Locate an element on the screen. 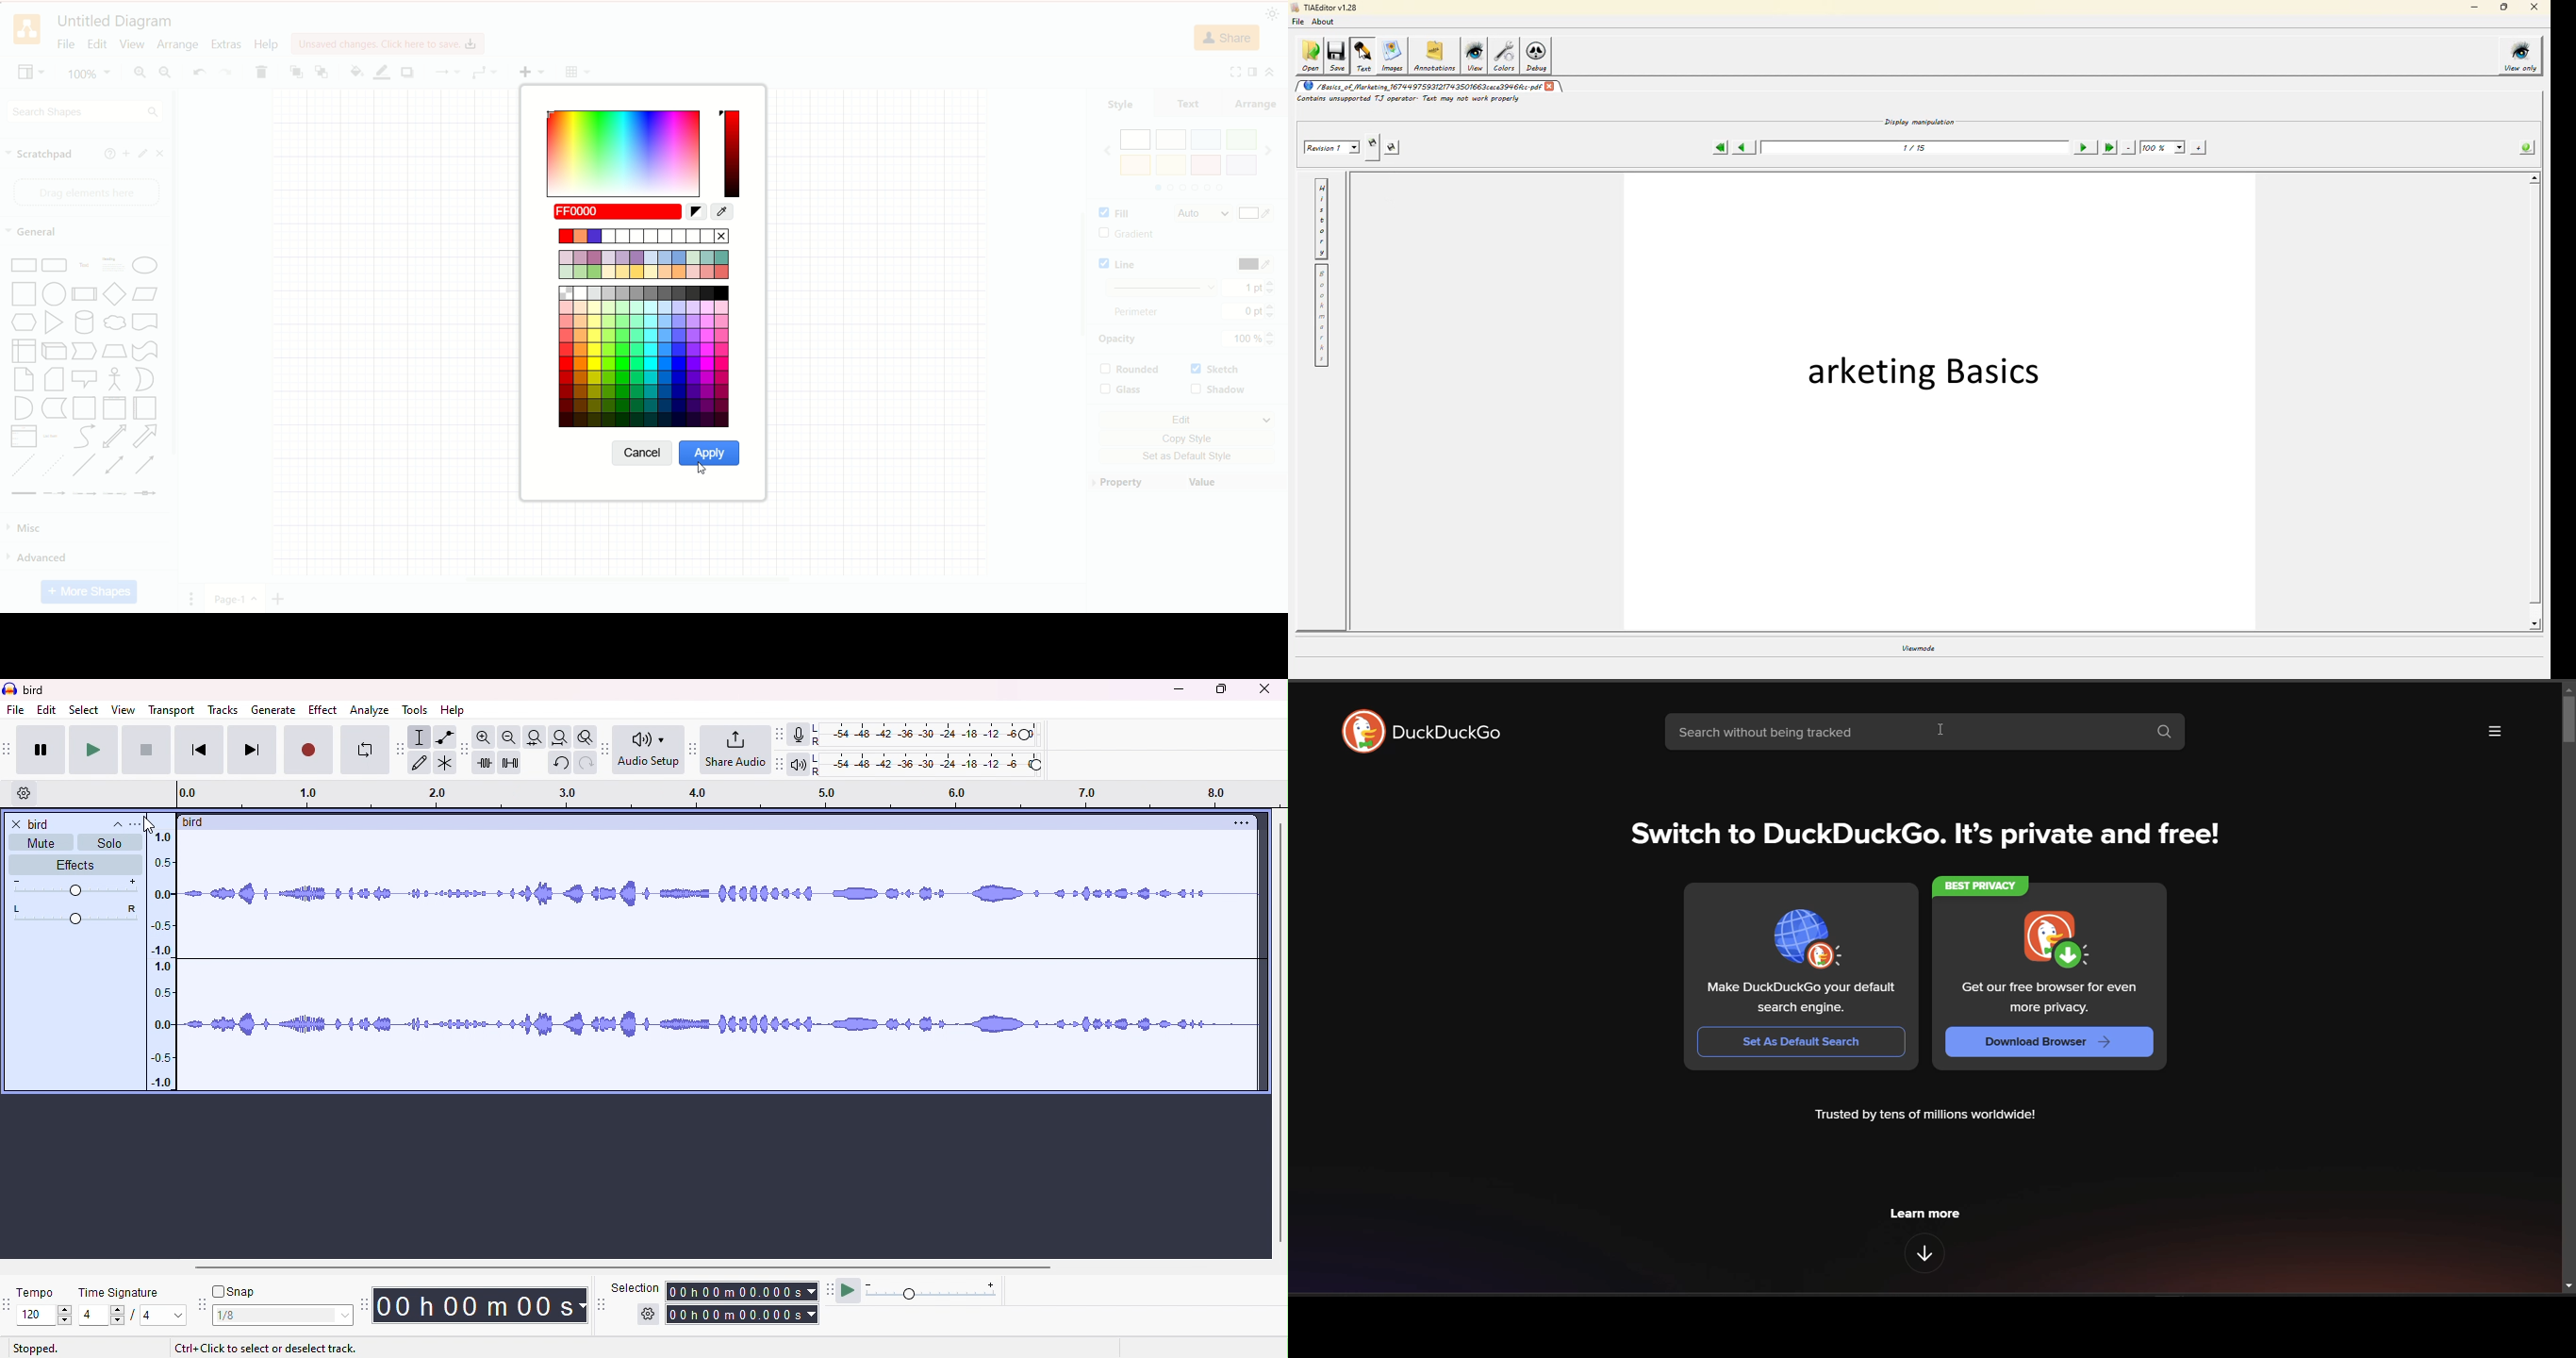  title is located at coordinates (41, 690).